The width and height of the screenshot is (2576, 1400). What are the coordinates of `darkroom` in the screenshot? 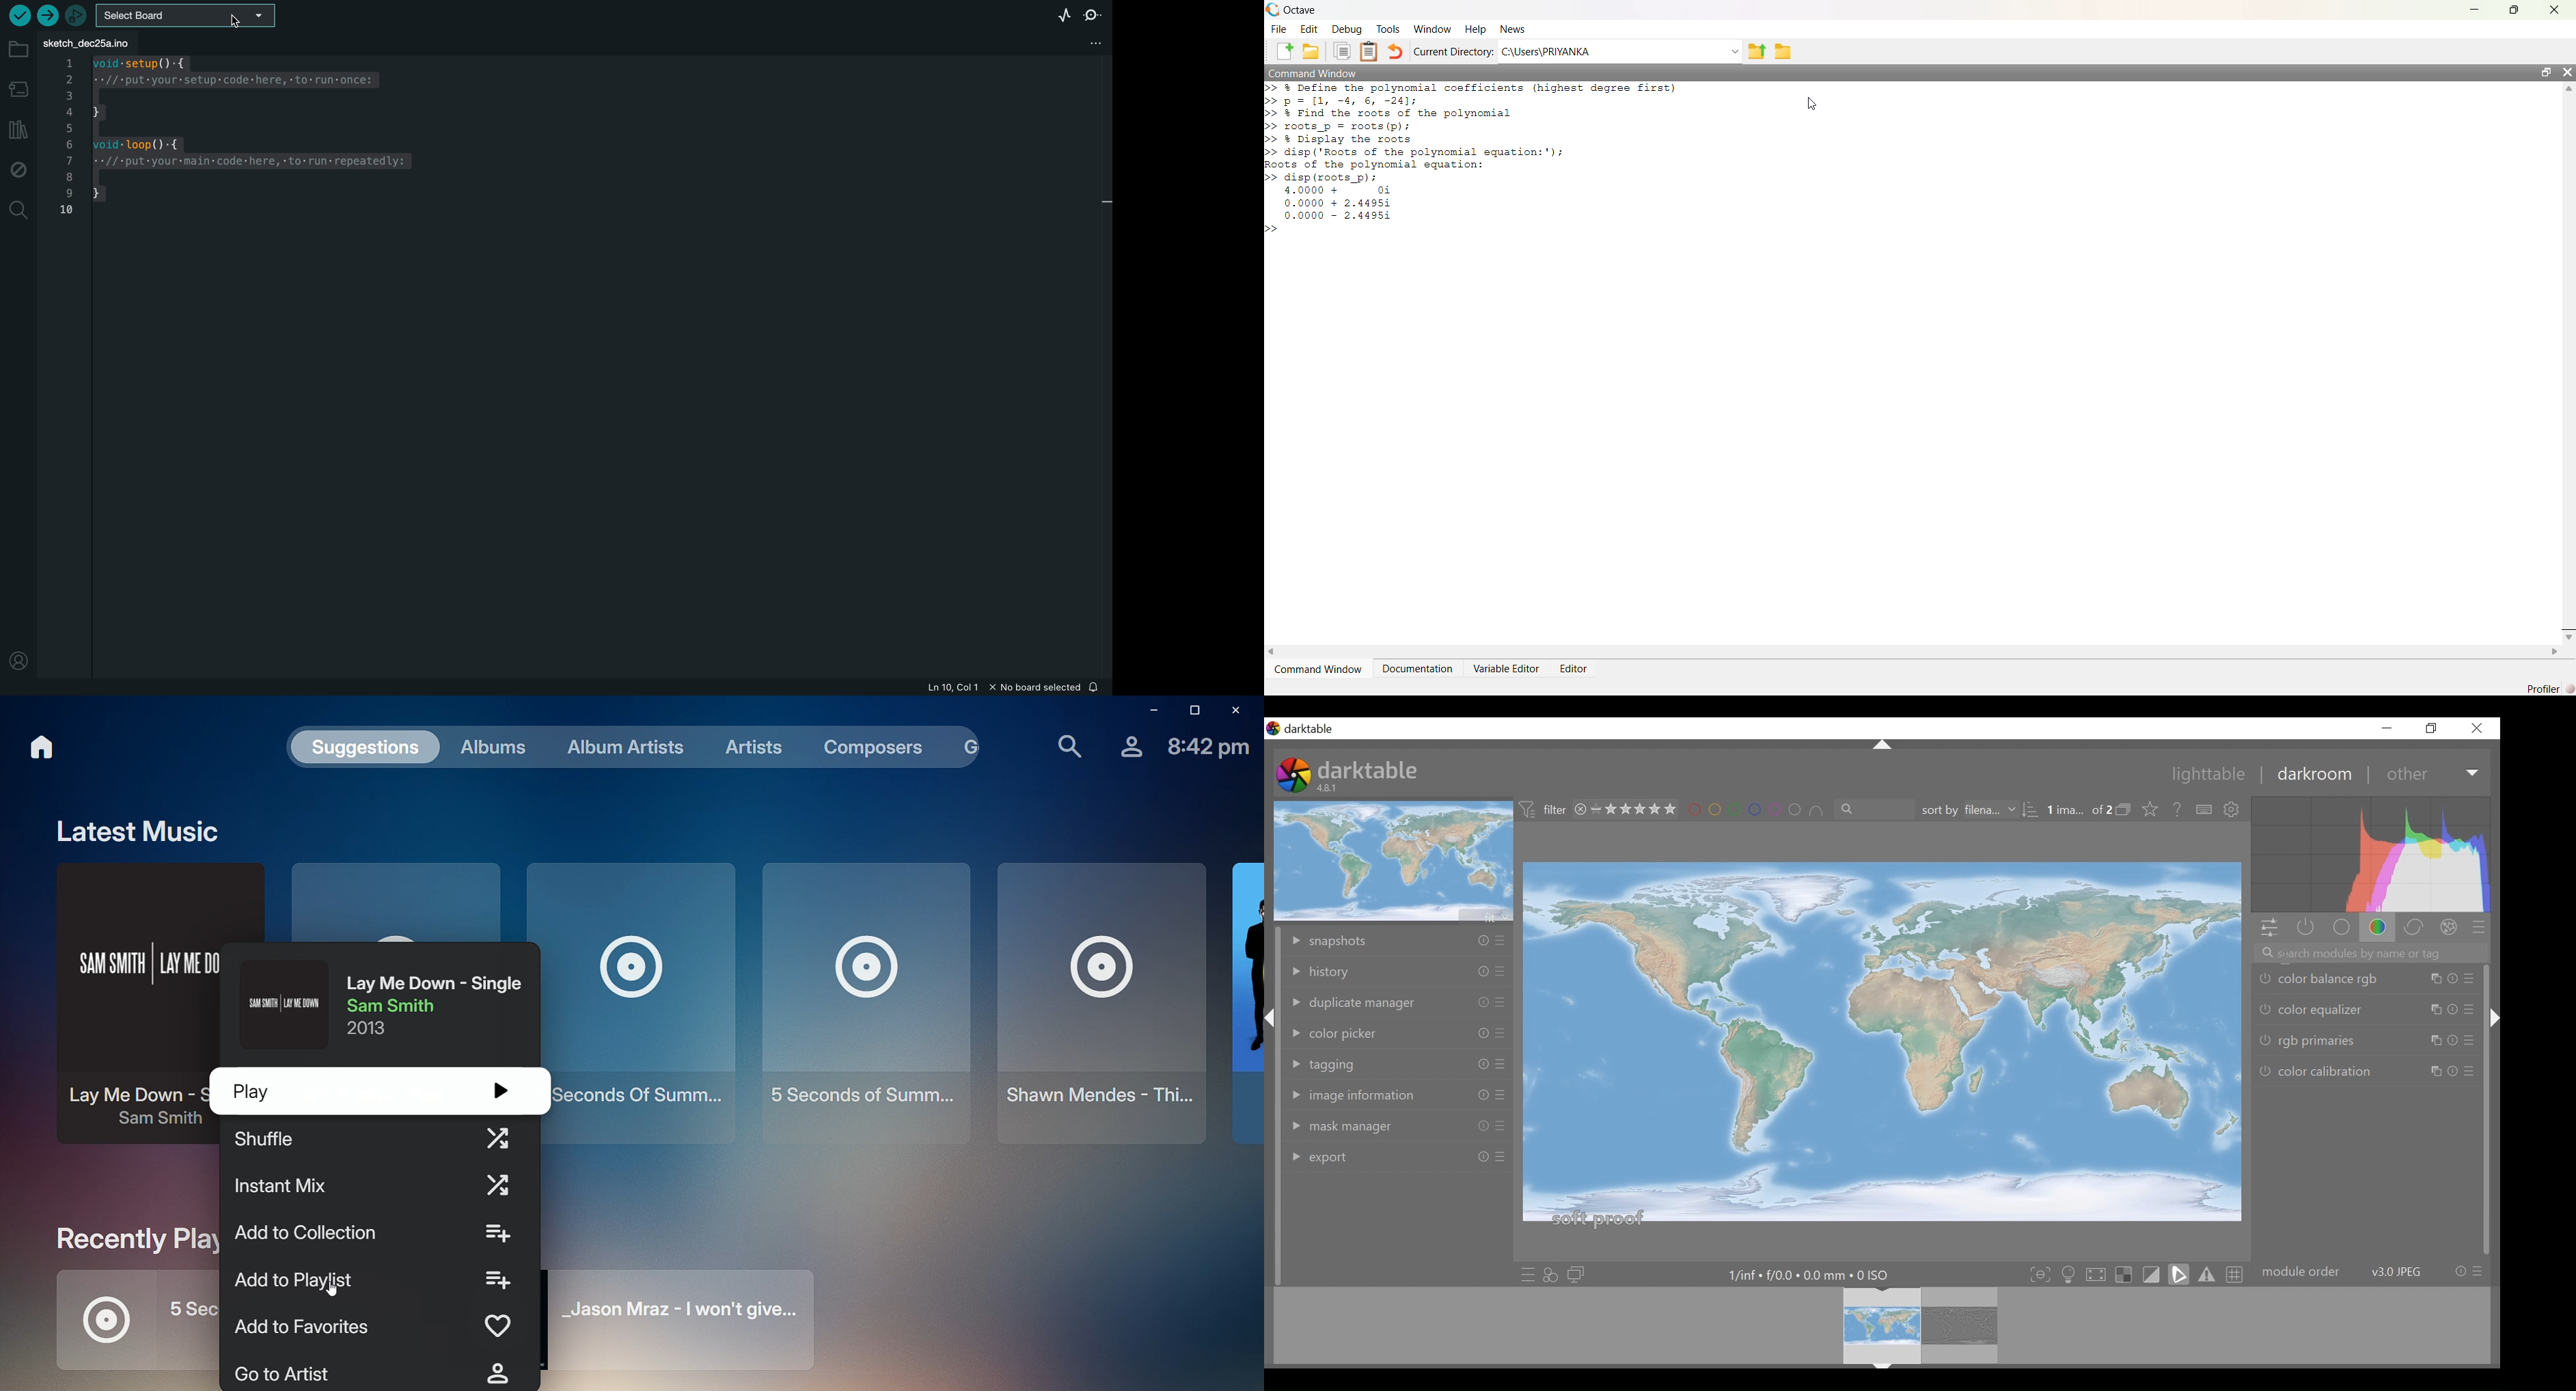 It's located at (2317, 777).